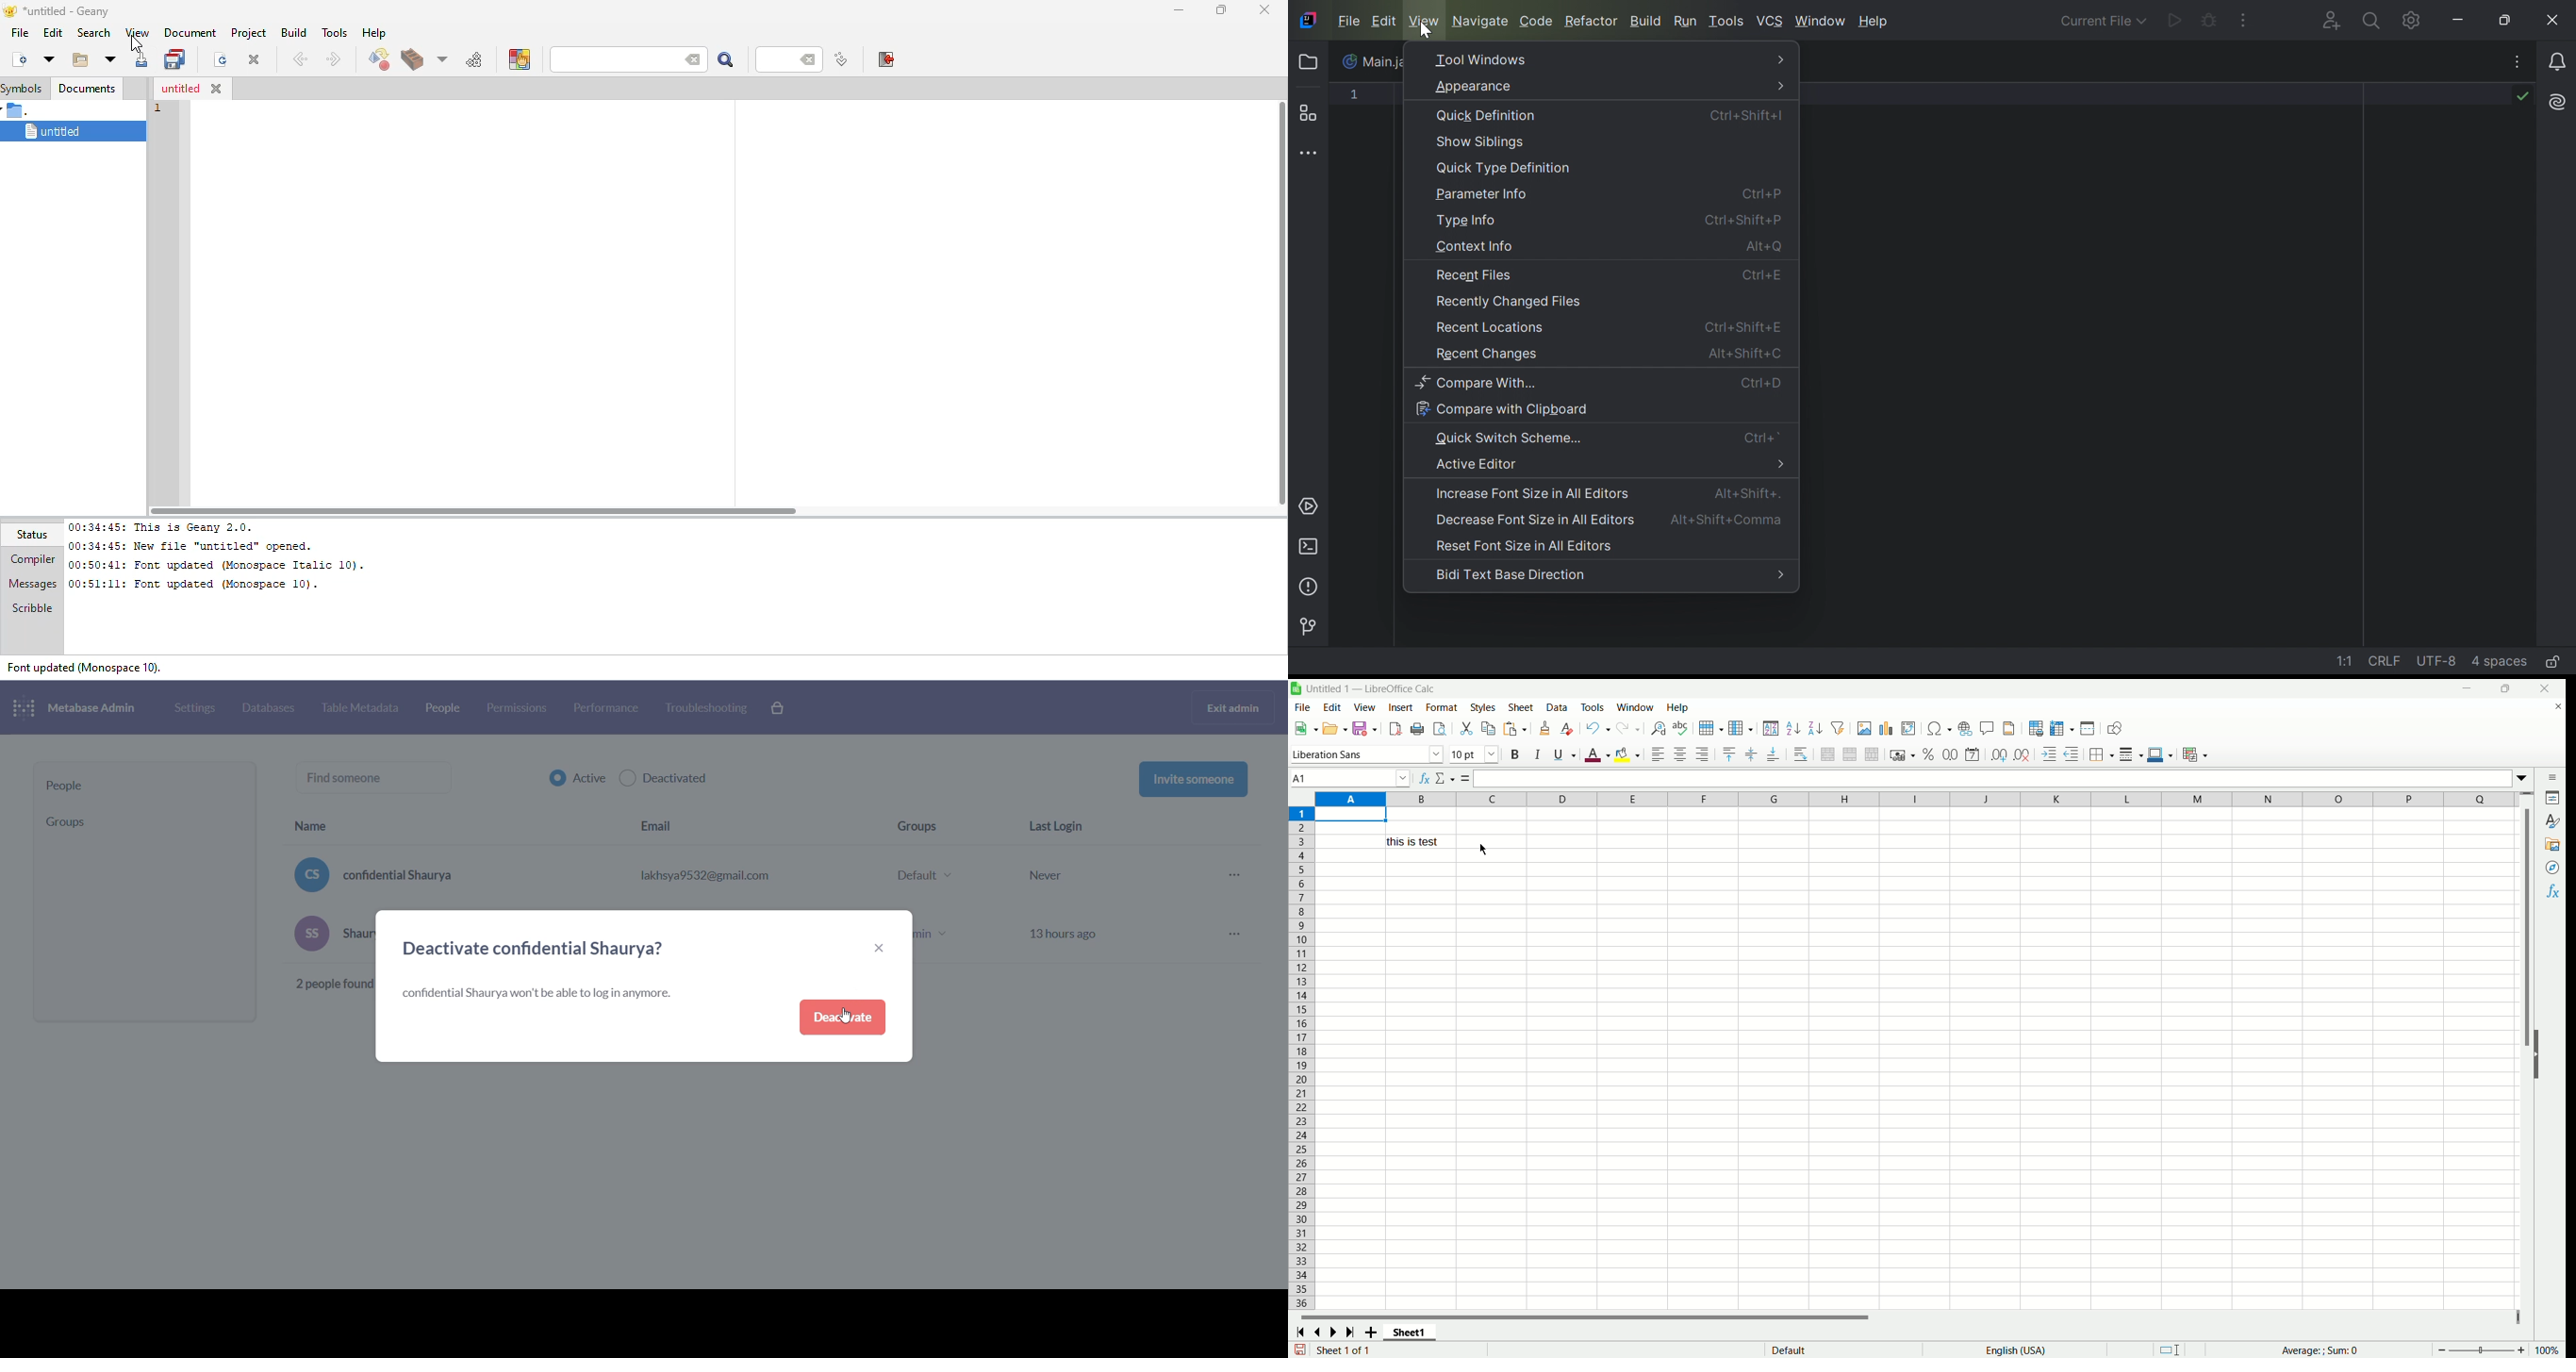  Describe the element at coordinates (2020, 1349) in the screenshot. I see `English(USA)` at that location.